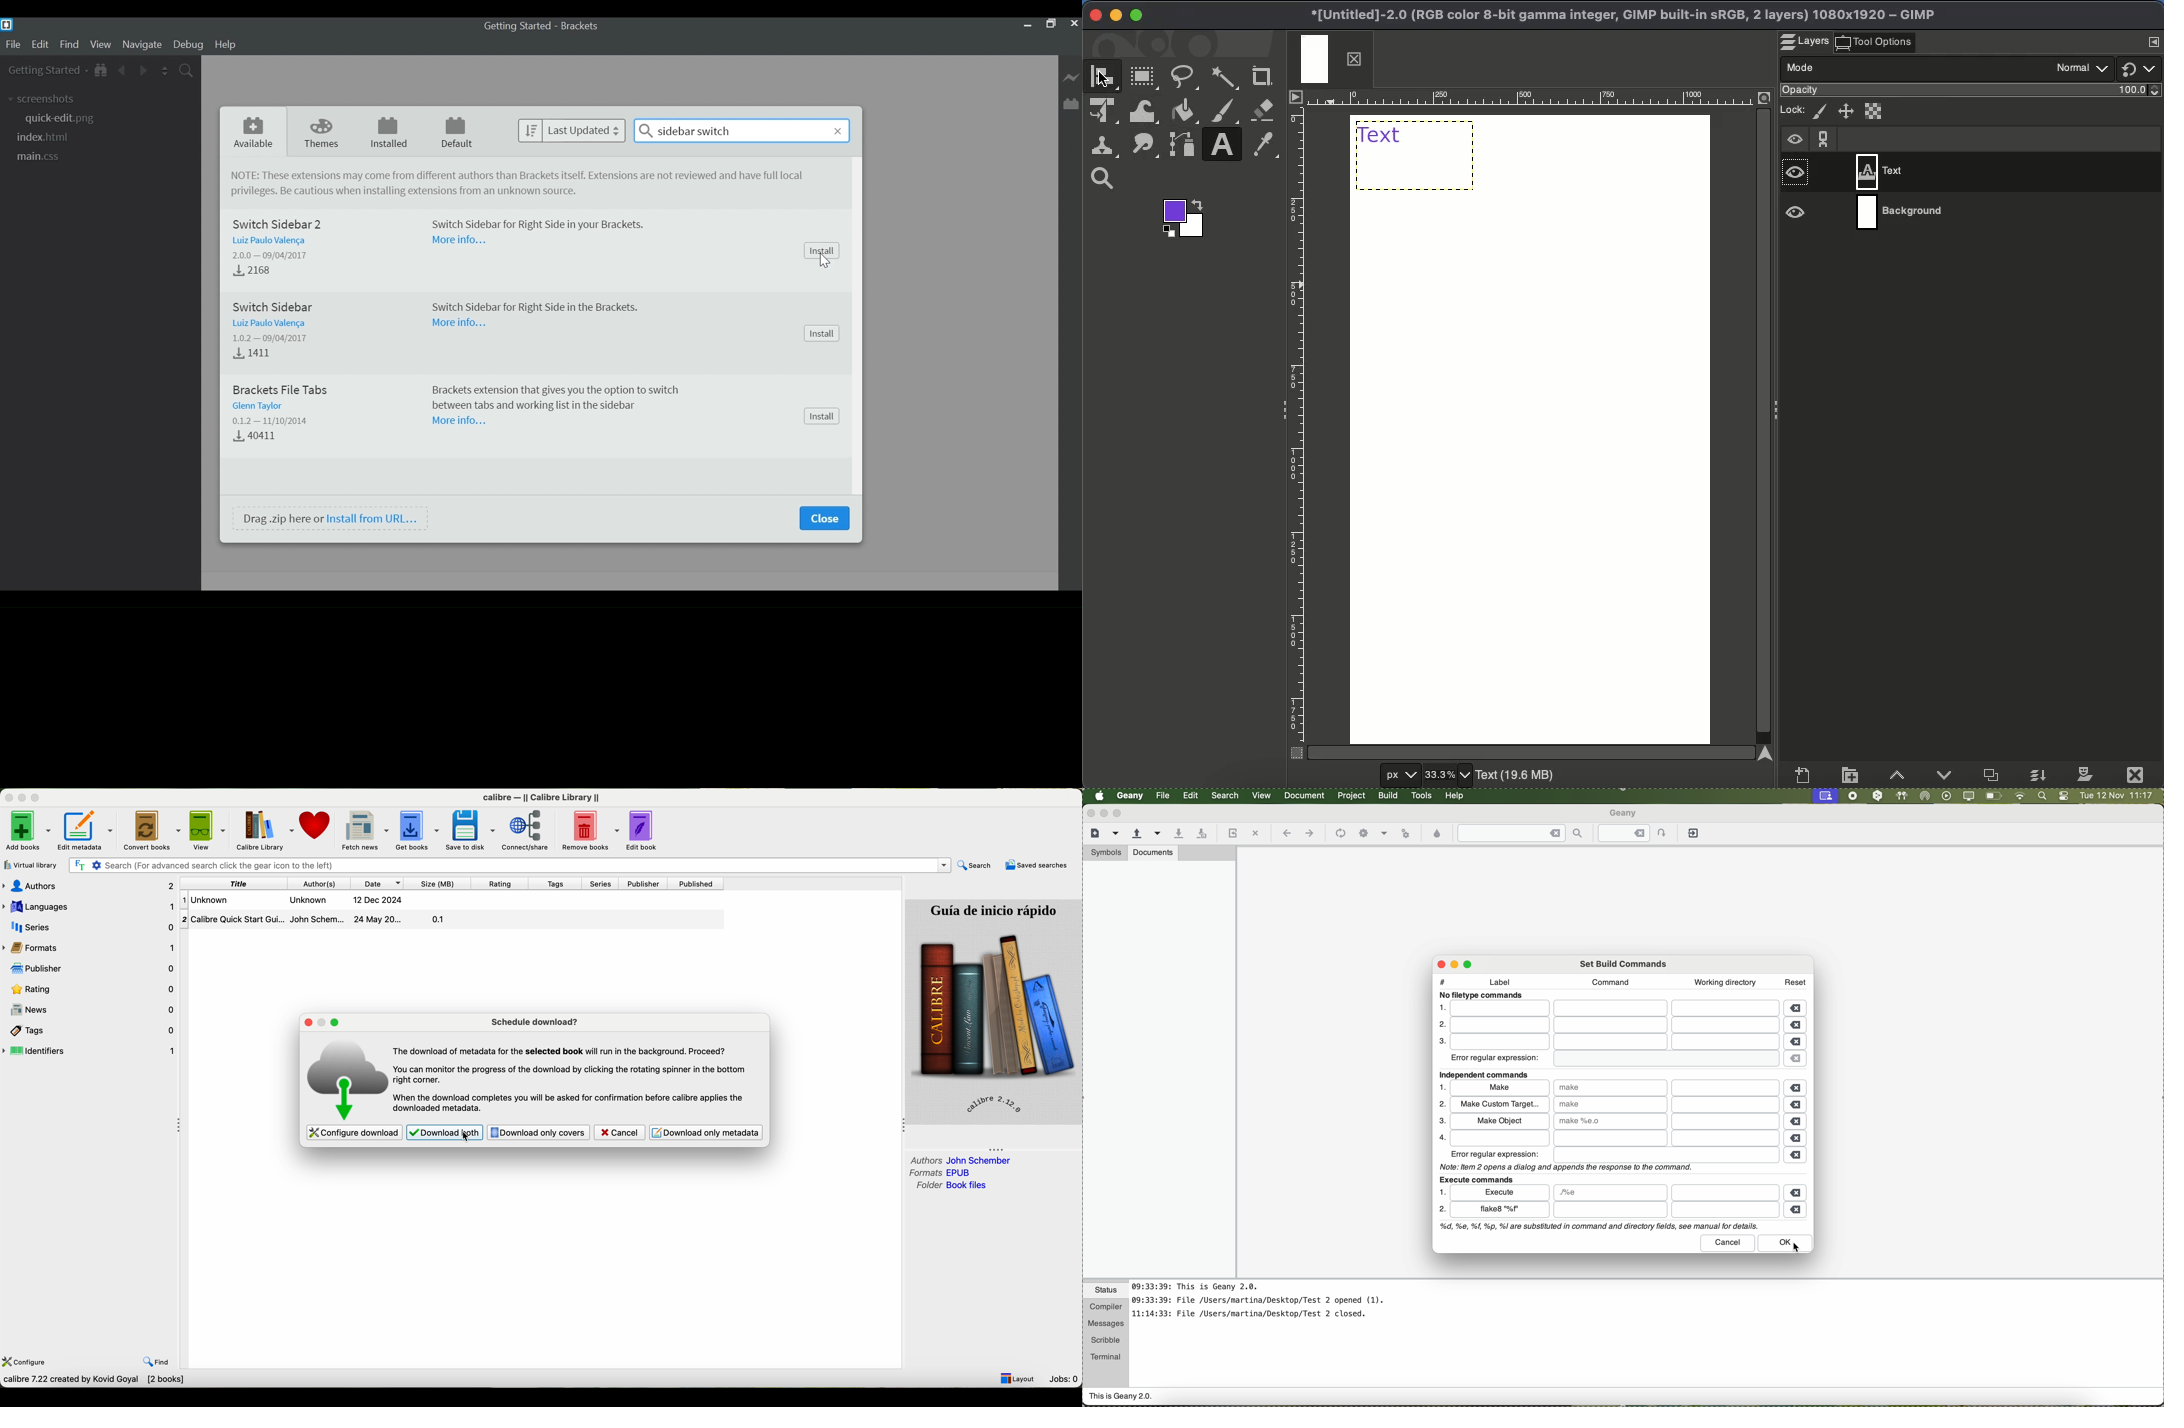 This screenshot has width=2184, height=1428. Describe the element at coordinates (1455, 796) in the screenshot. I see `help` at that location.